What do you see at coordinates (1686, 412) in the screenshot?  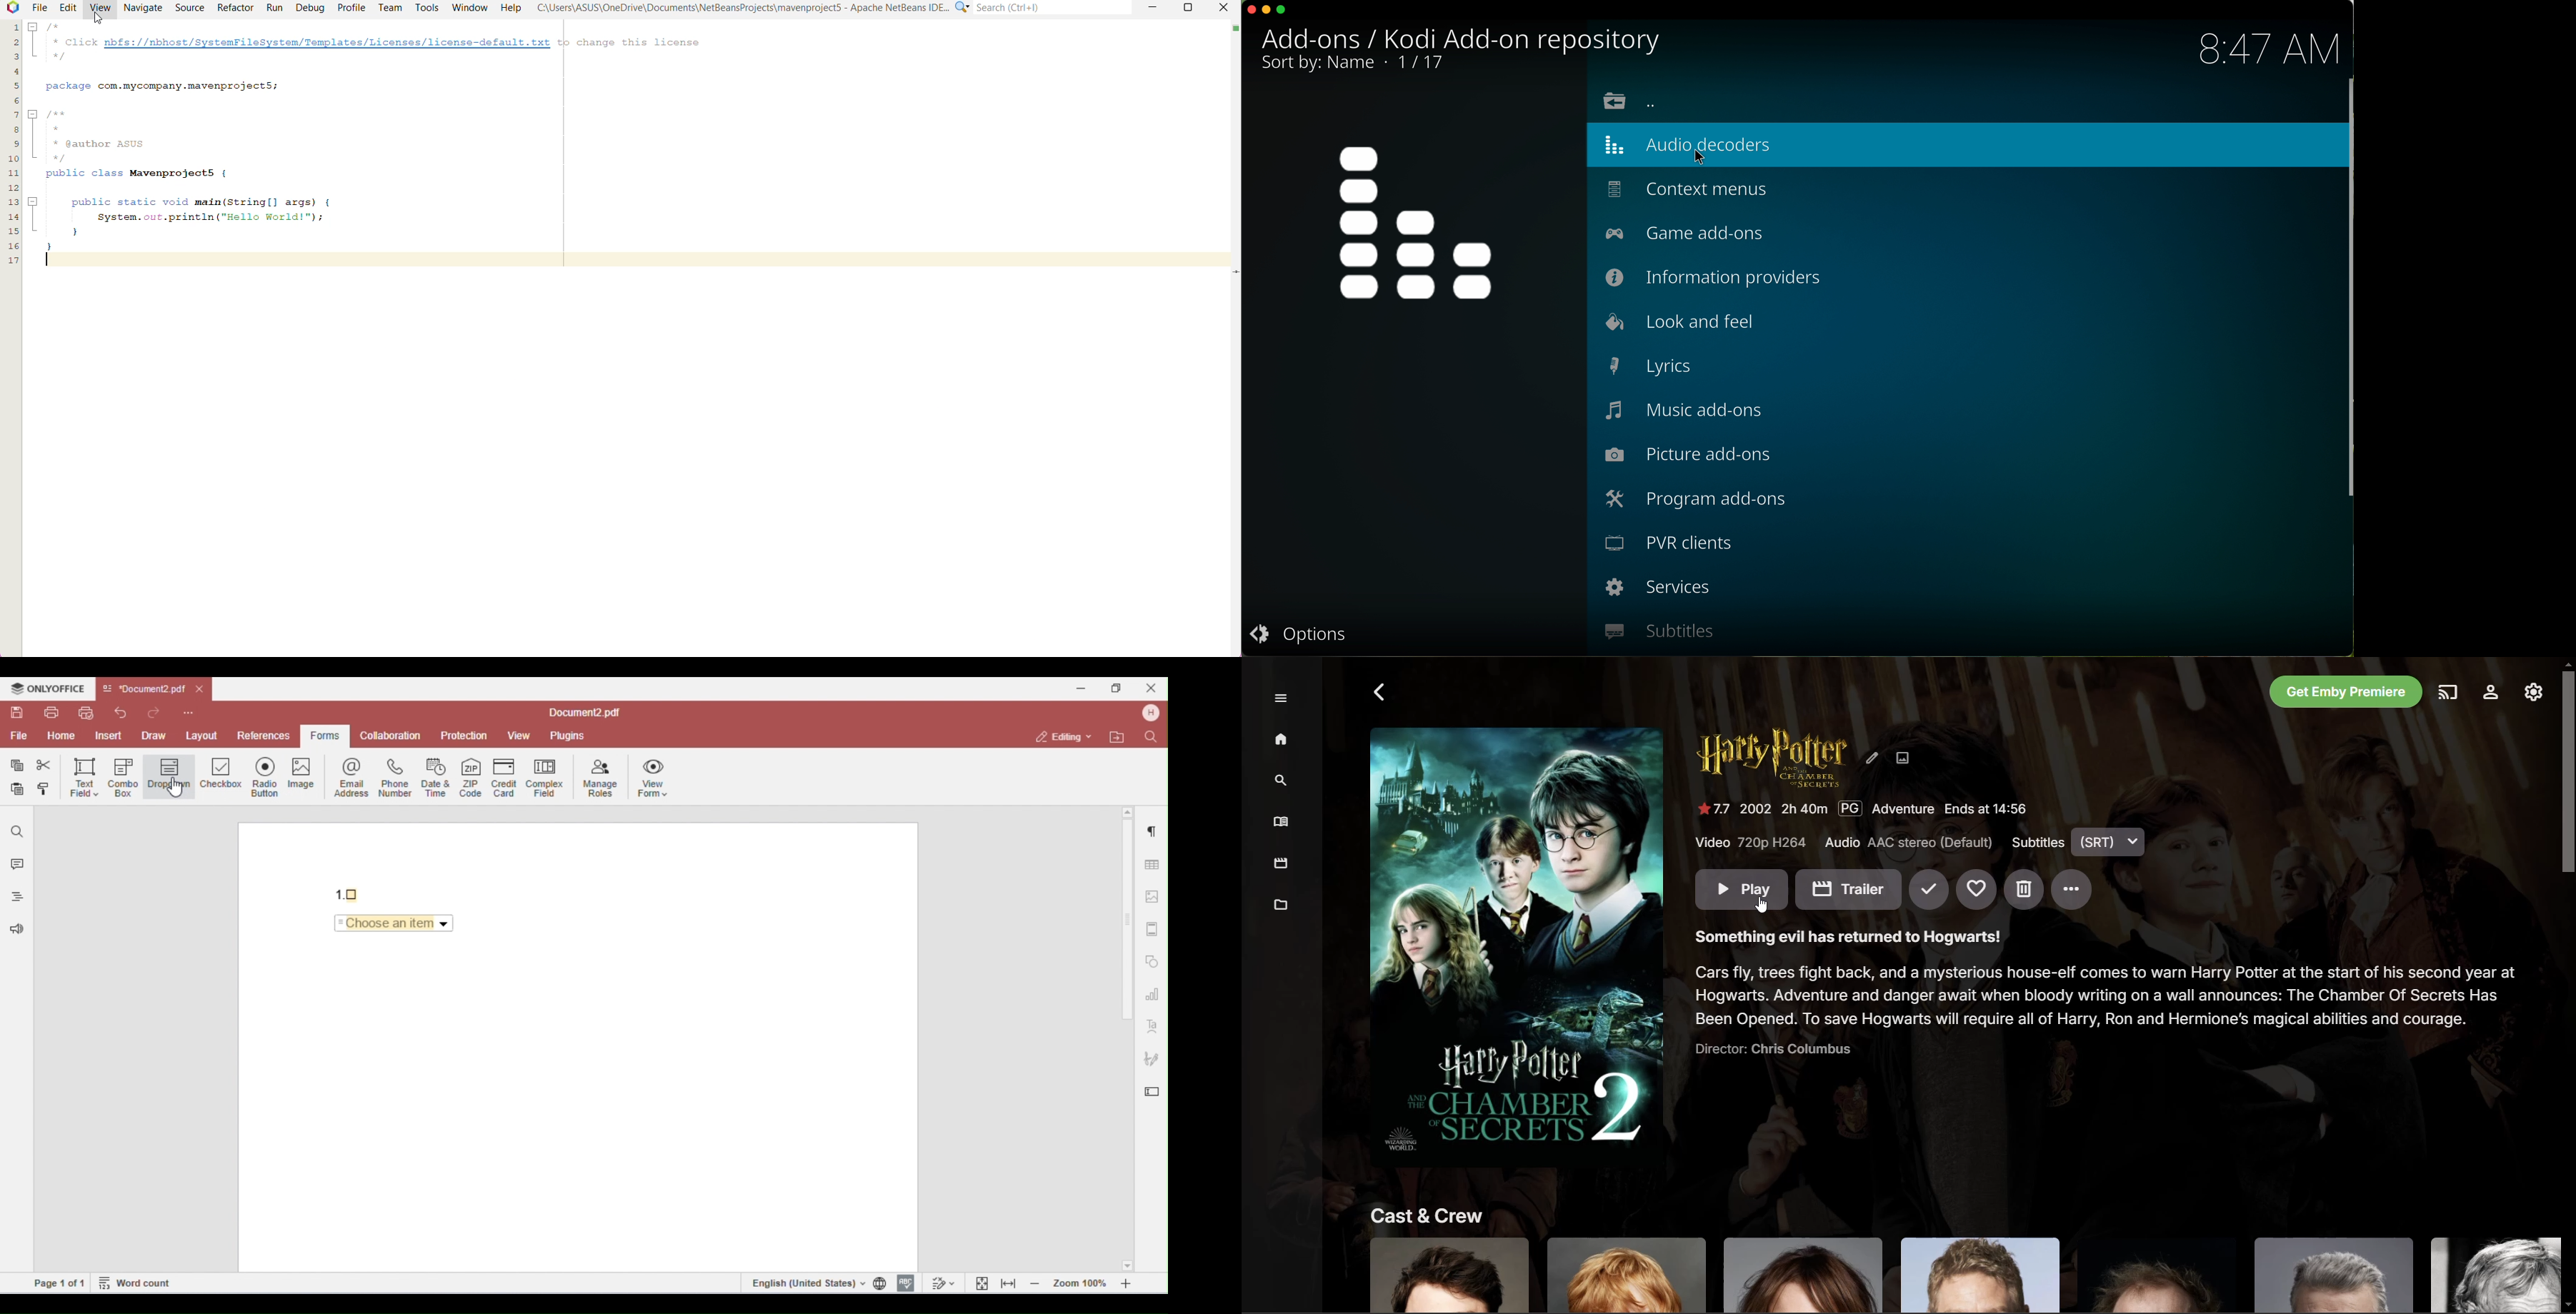 I see `music add-ons` at bounding box center [1686, 412].